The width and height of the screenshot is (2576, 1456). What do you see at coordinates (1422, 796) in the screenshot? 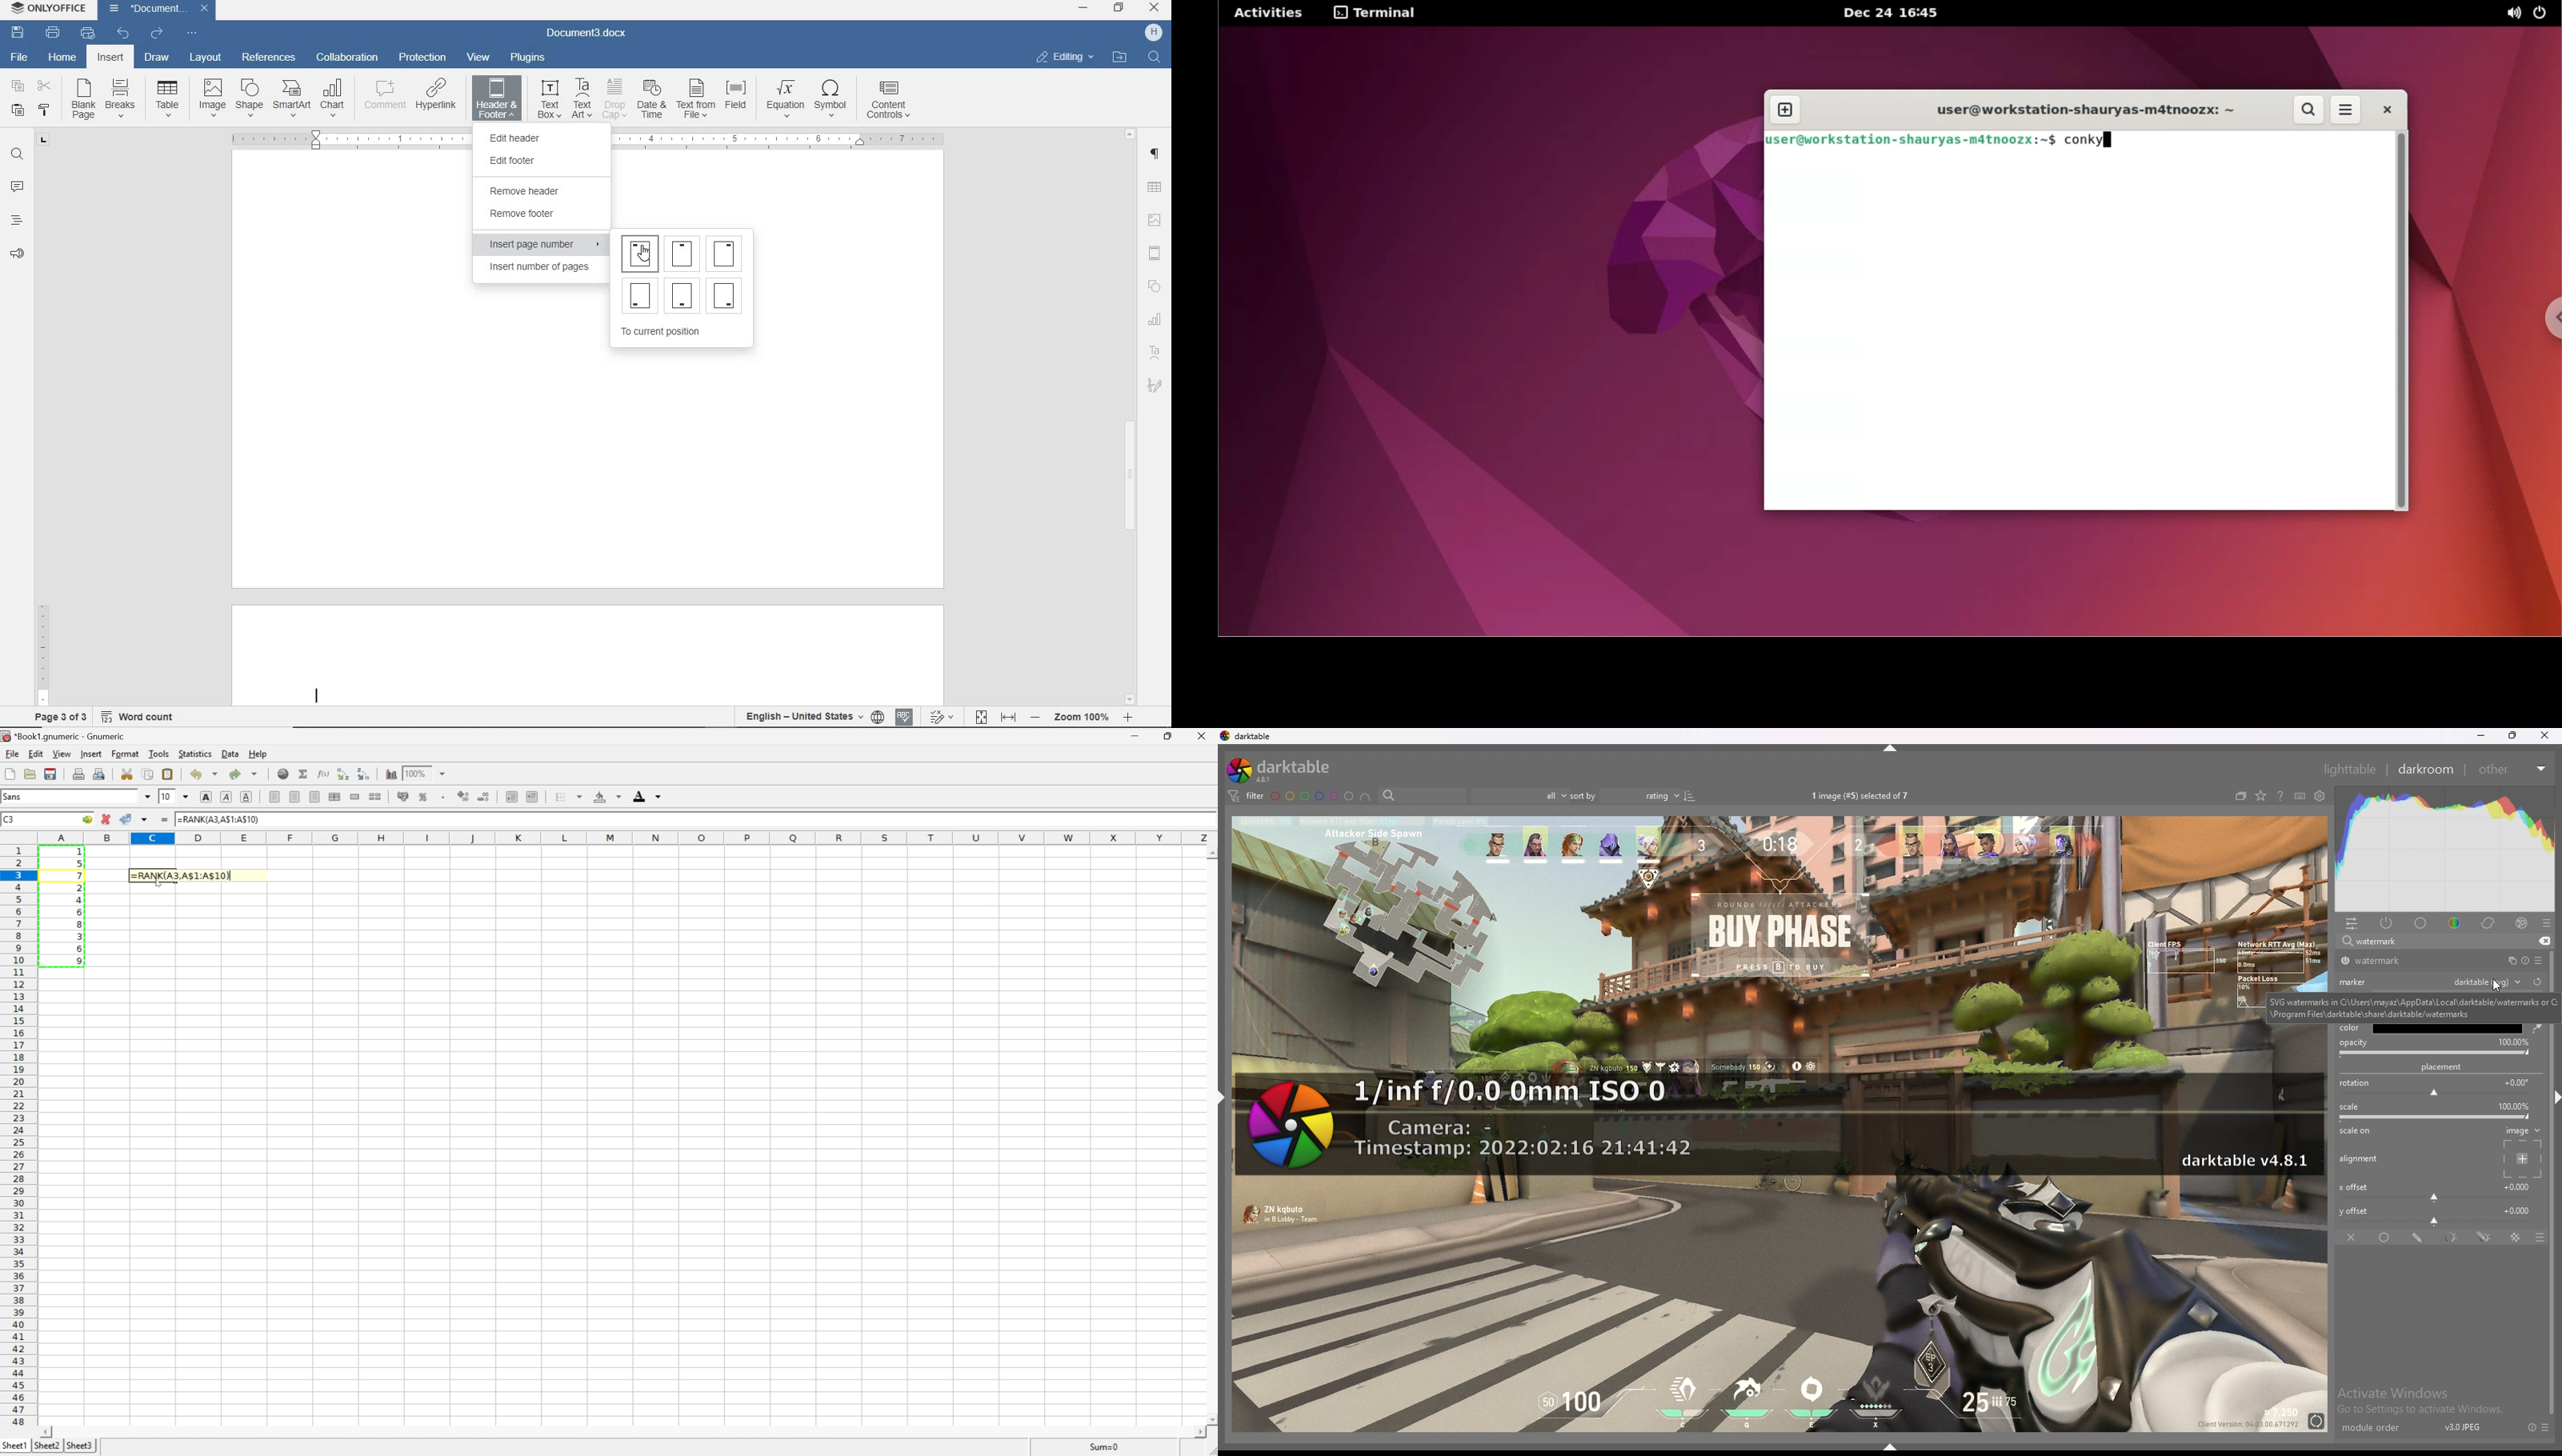
I see `filter by text` at bounding box center [1422, 796].